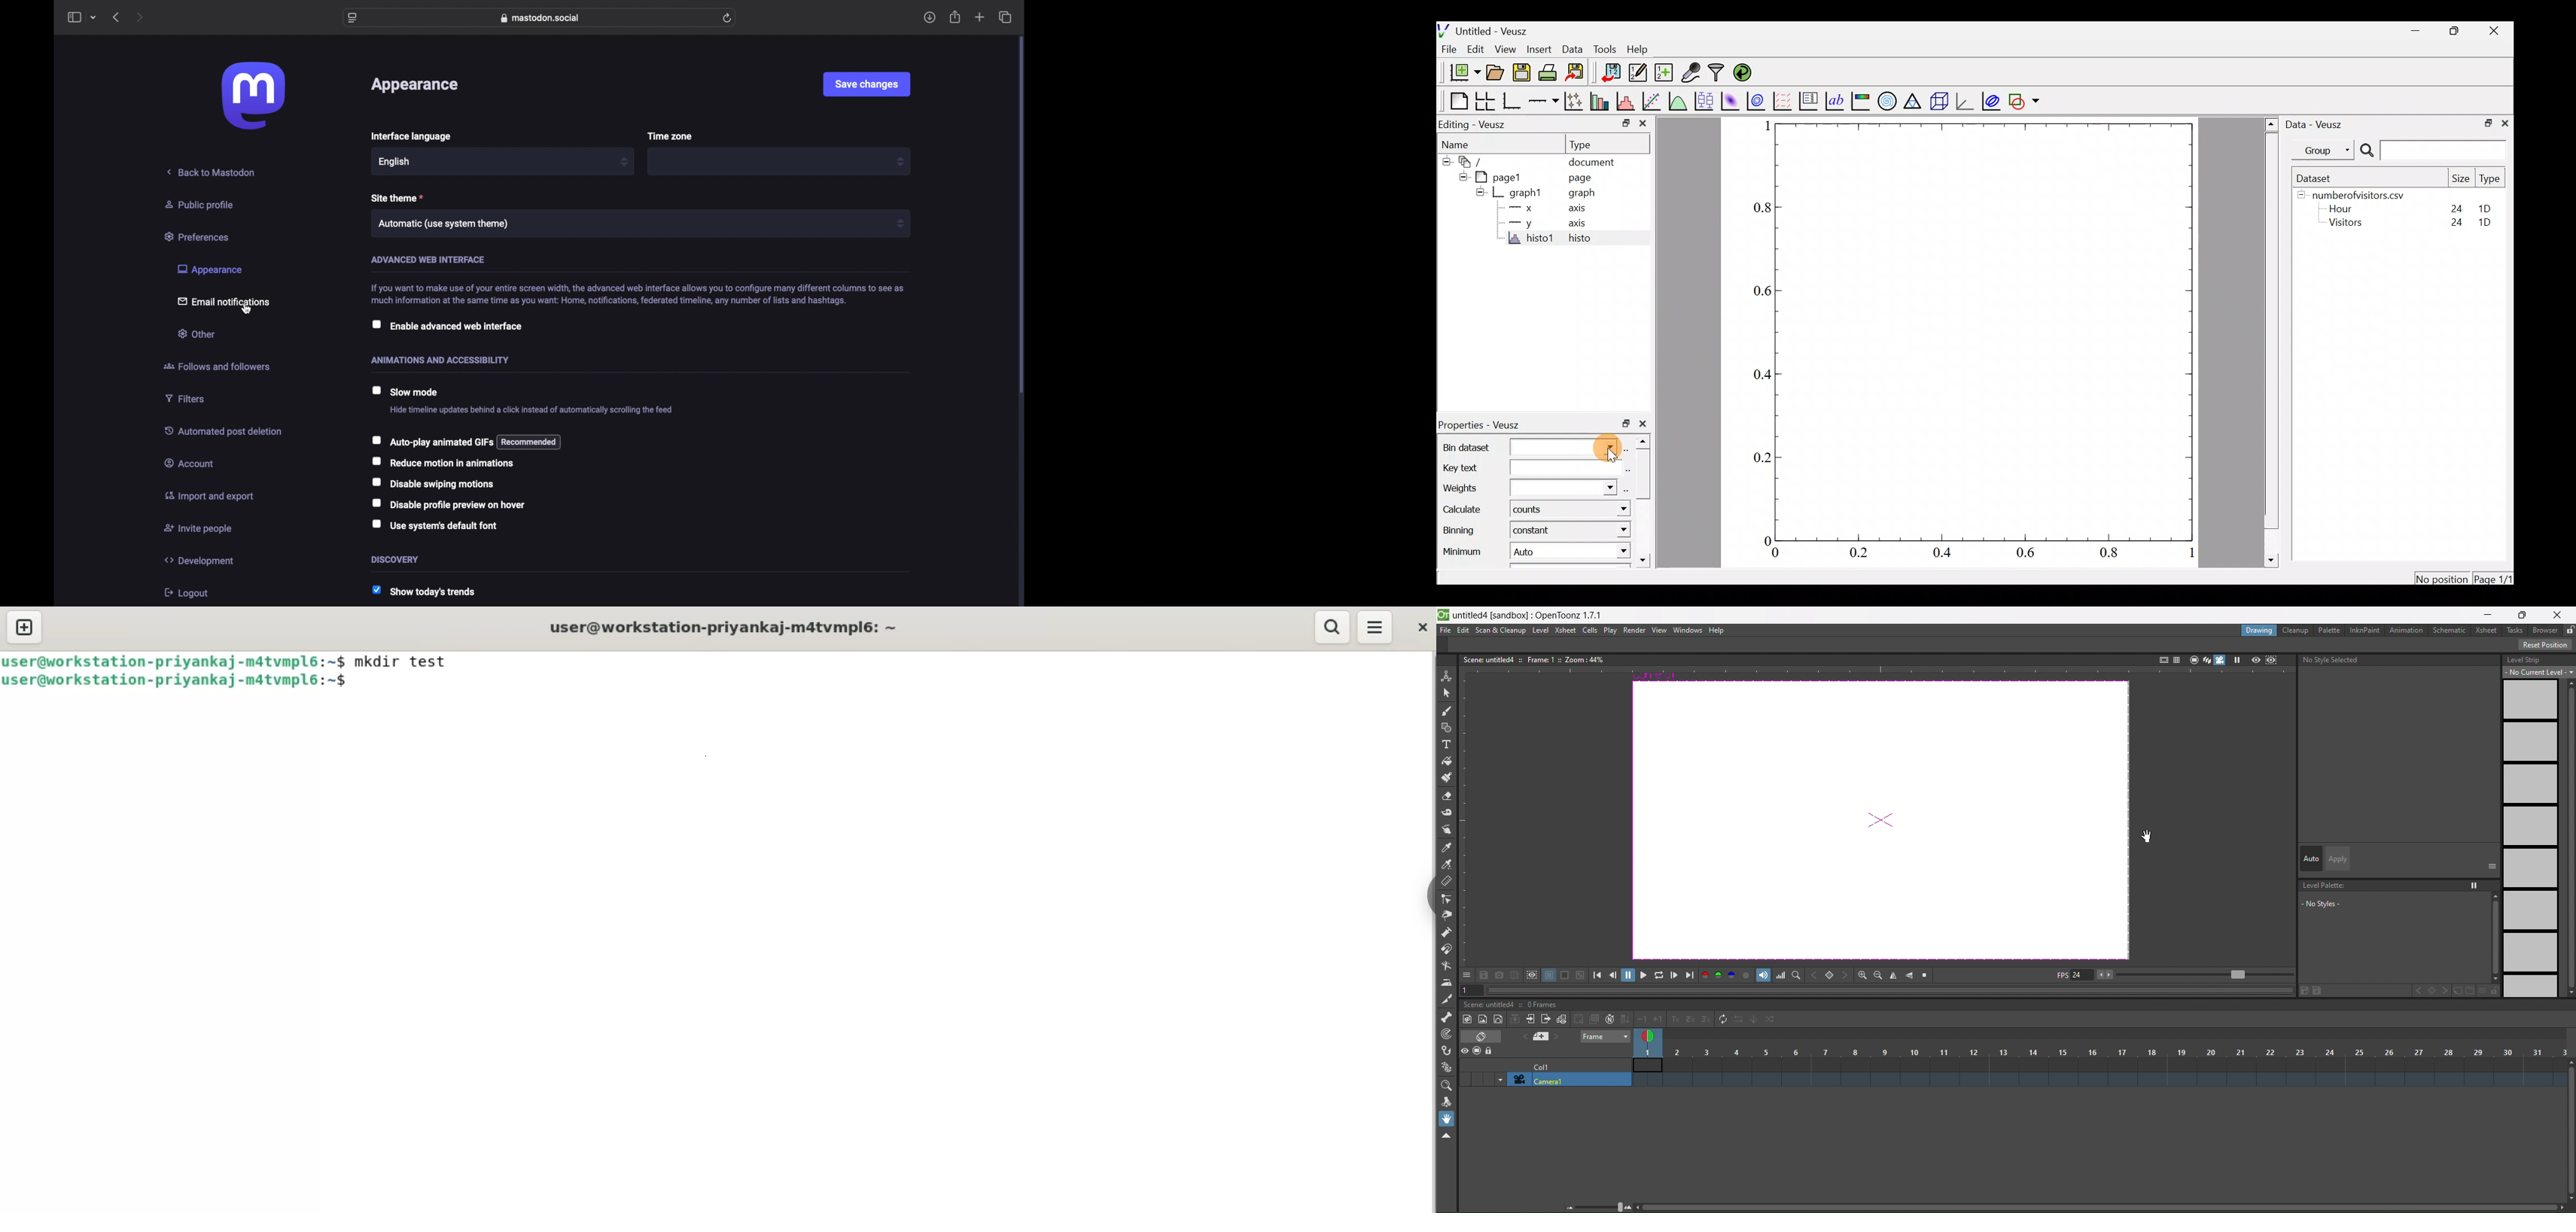 The image size is (2576, 1232). Describe the element at coordinates (1764, 128) in the screenshot. I see `1` at that location.